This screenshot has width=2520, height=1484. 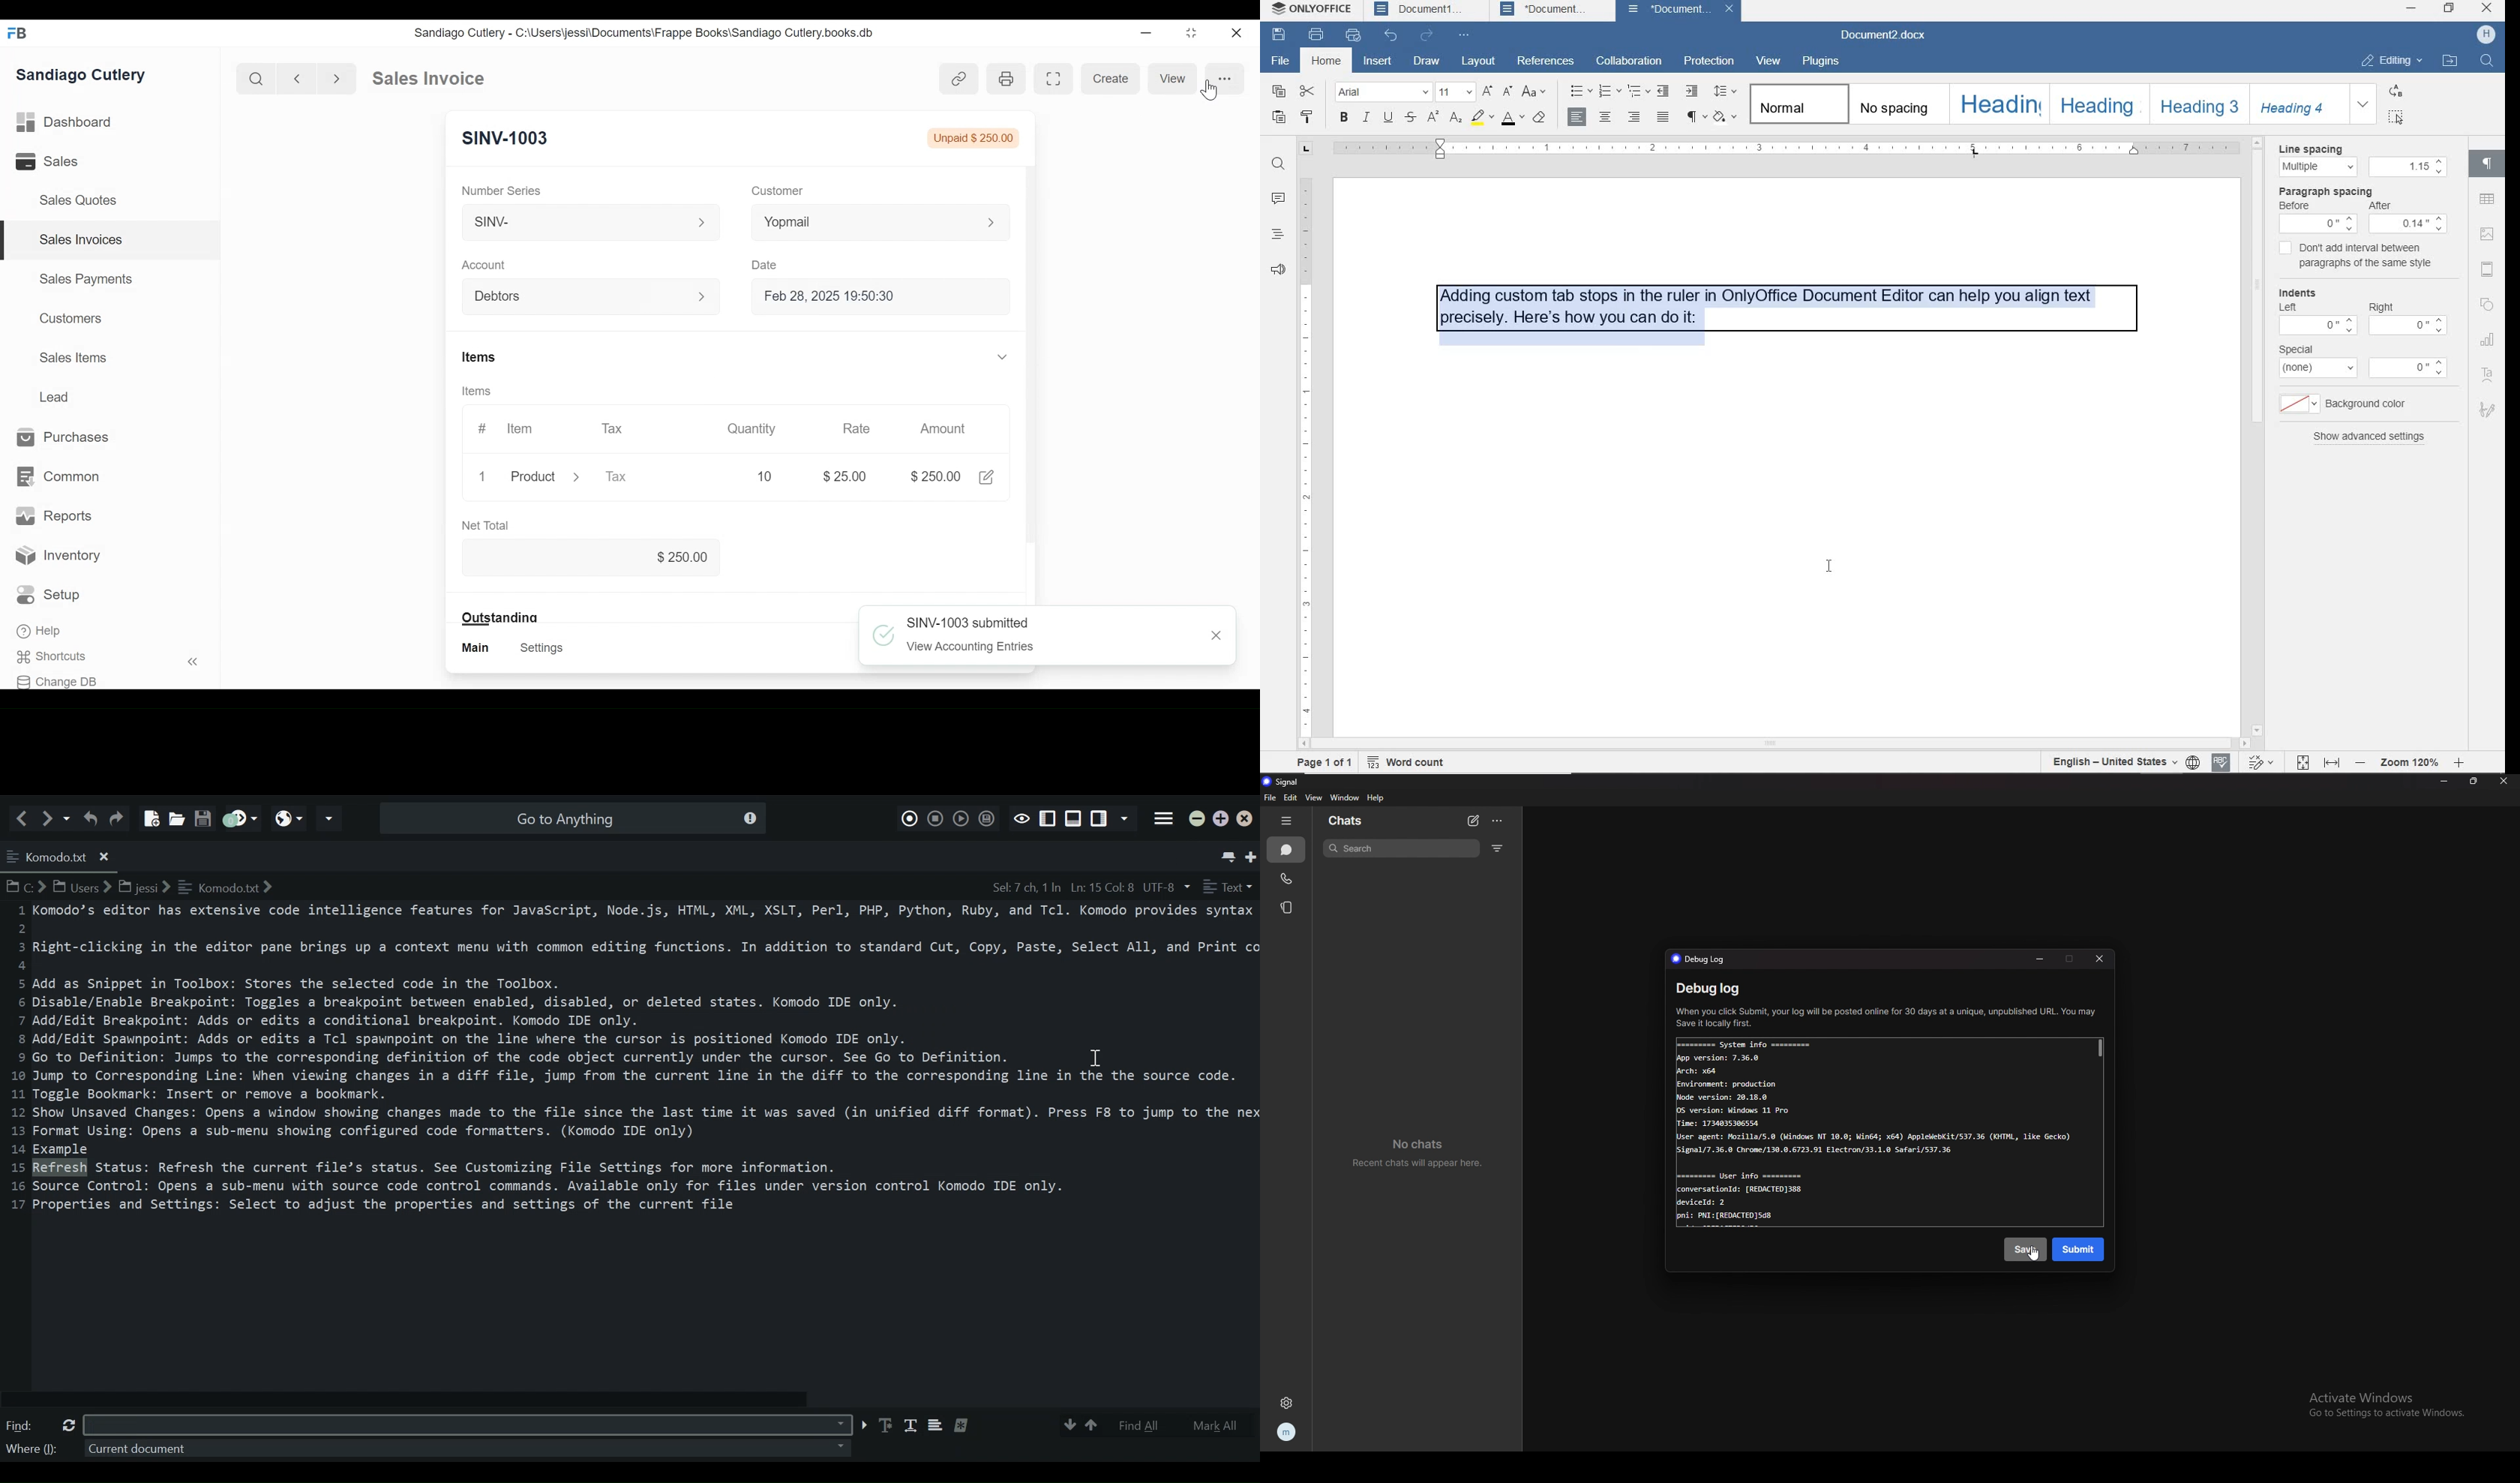 I want to click on minimize, so click(x=1146, y=32).